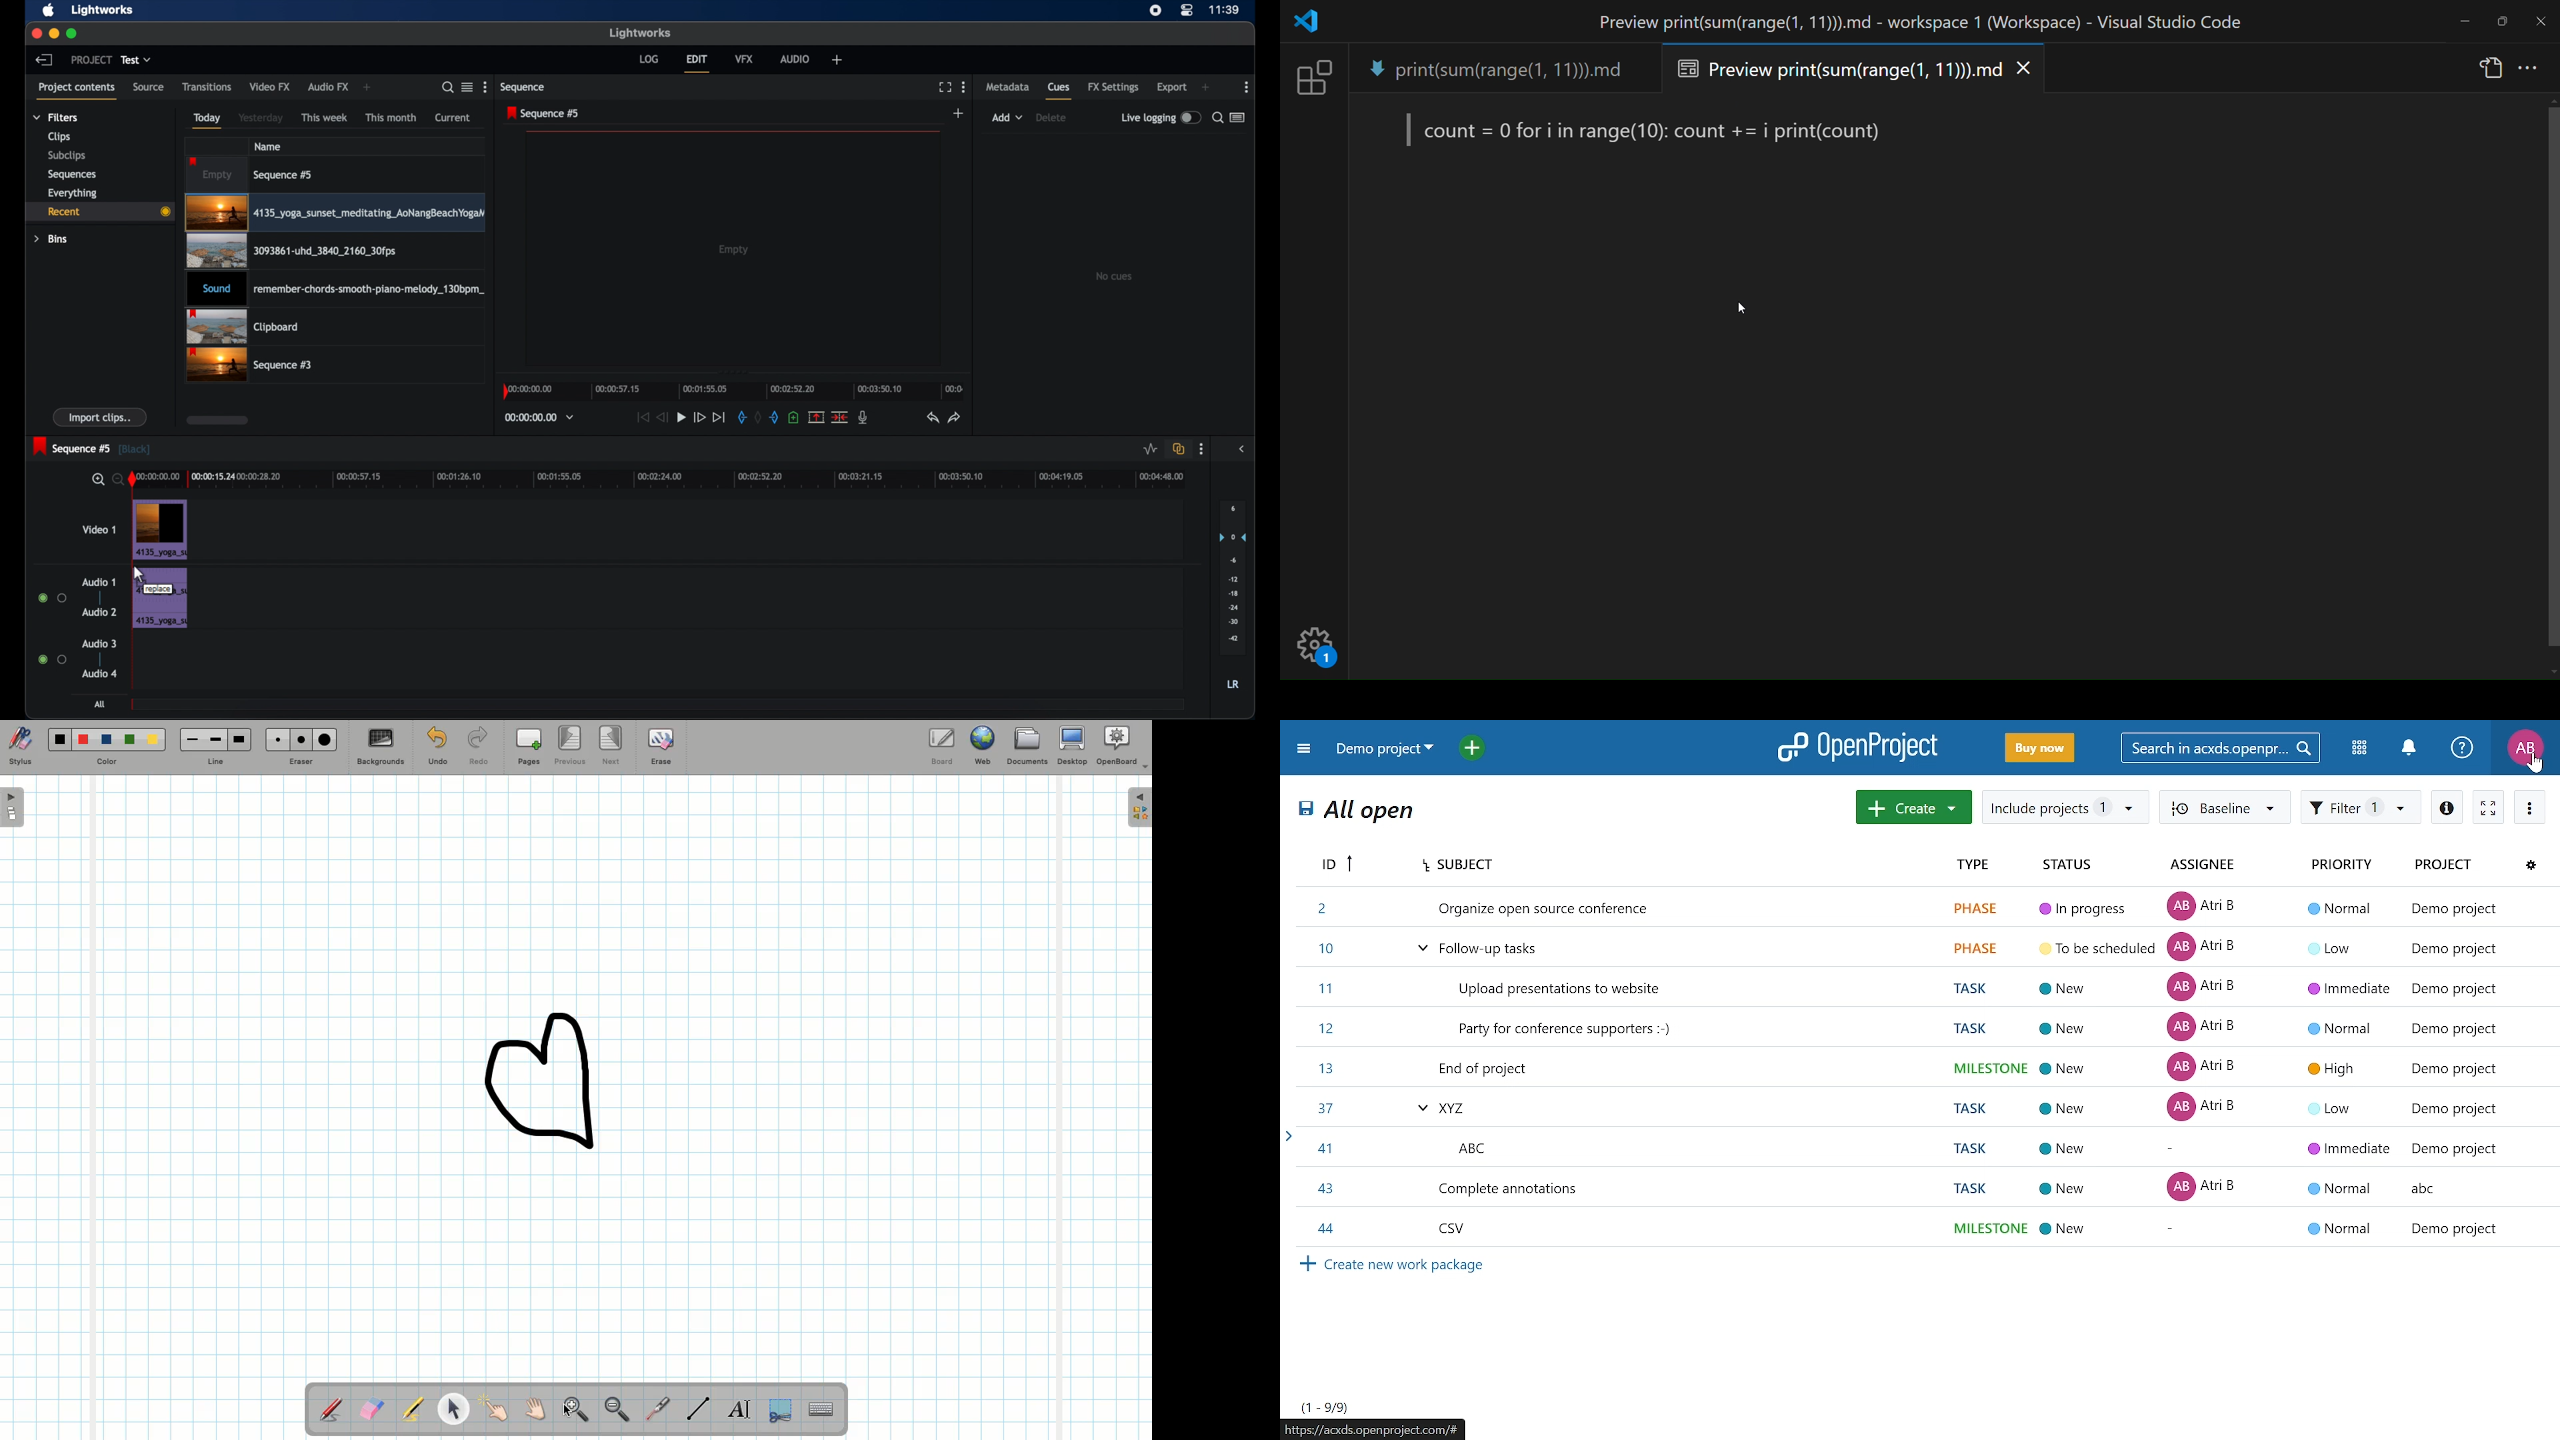  Describe the element at coordinates (485, 87) in the screenshot. I see `more options` at that location.